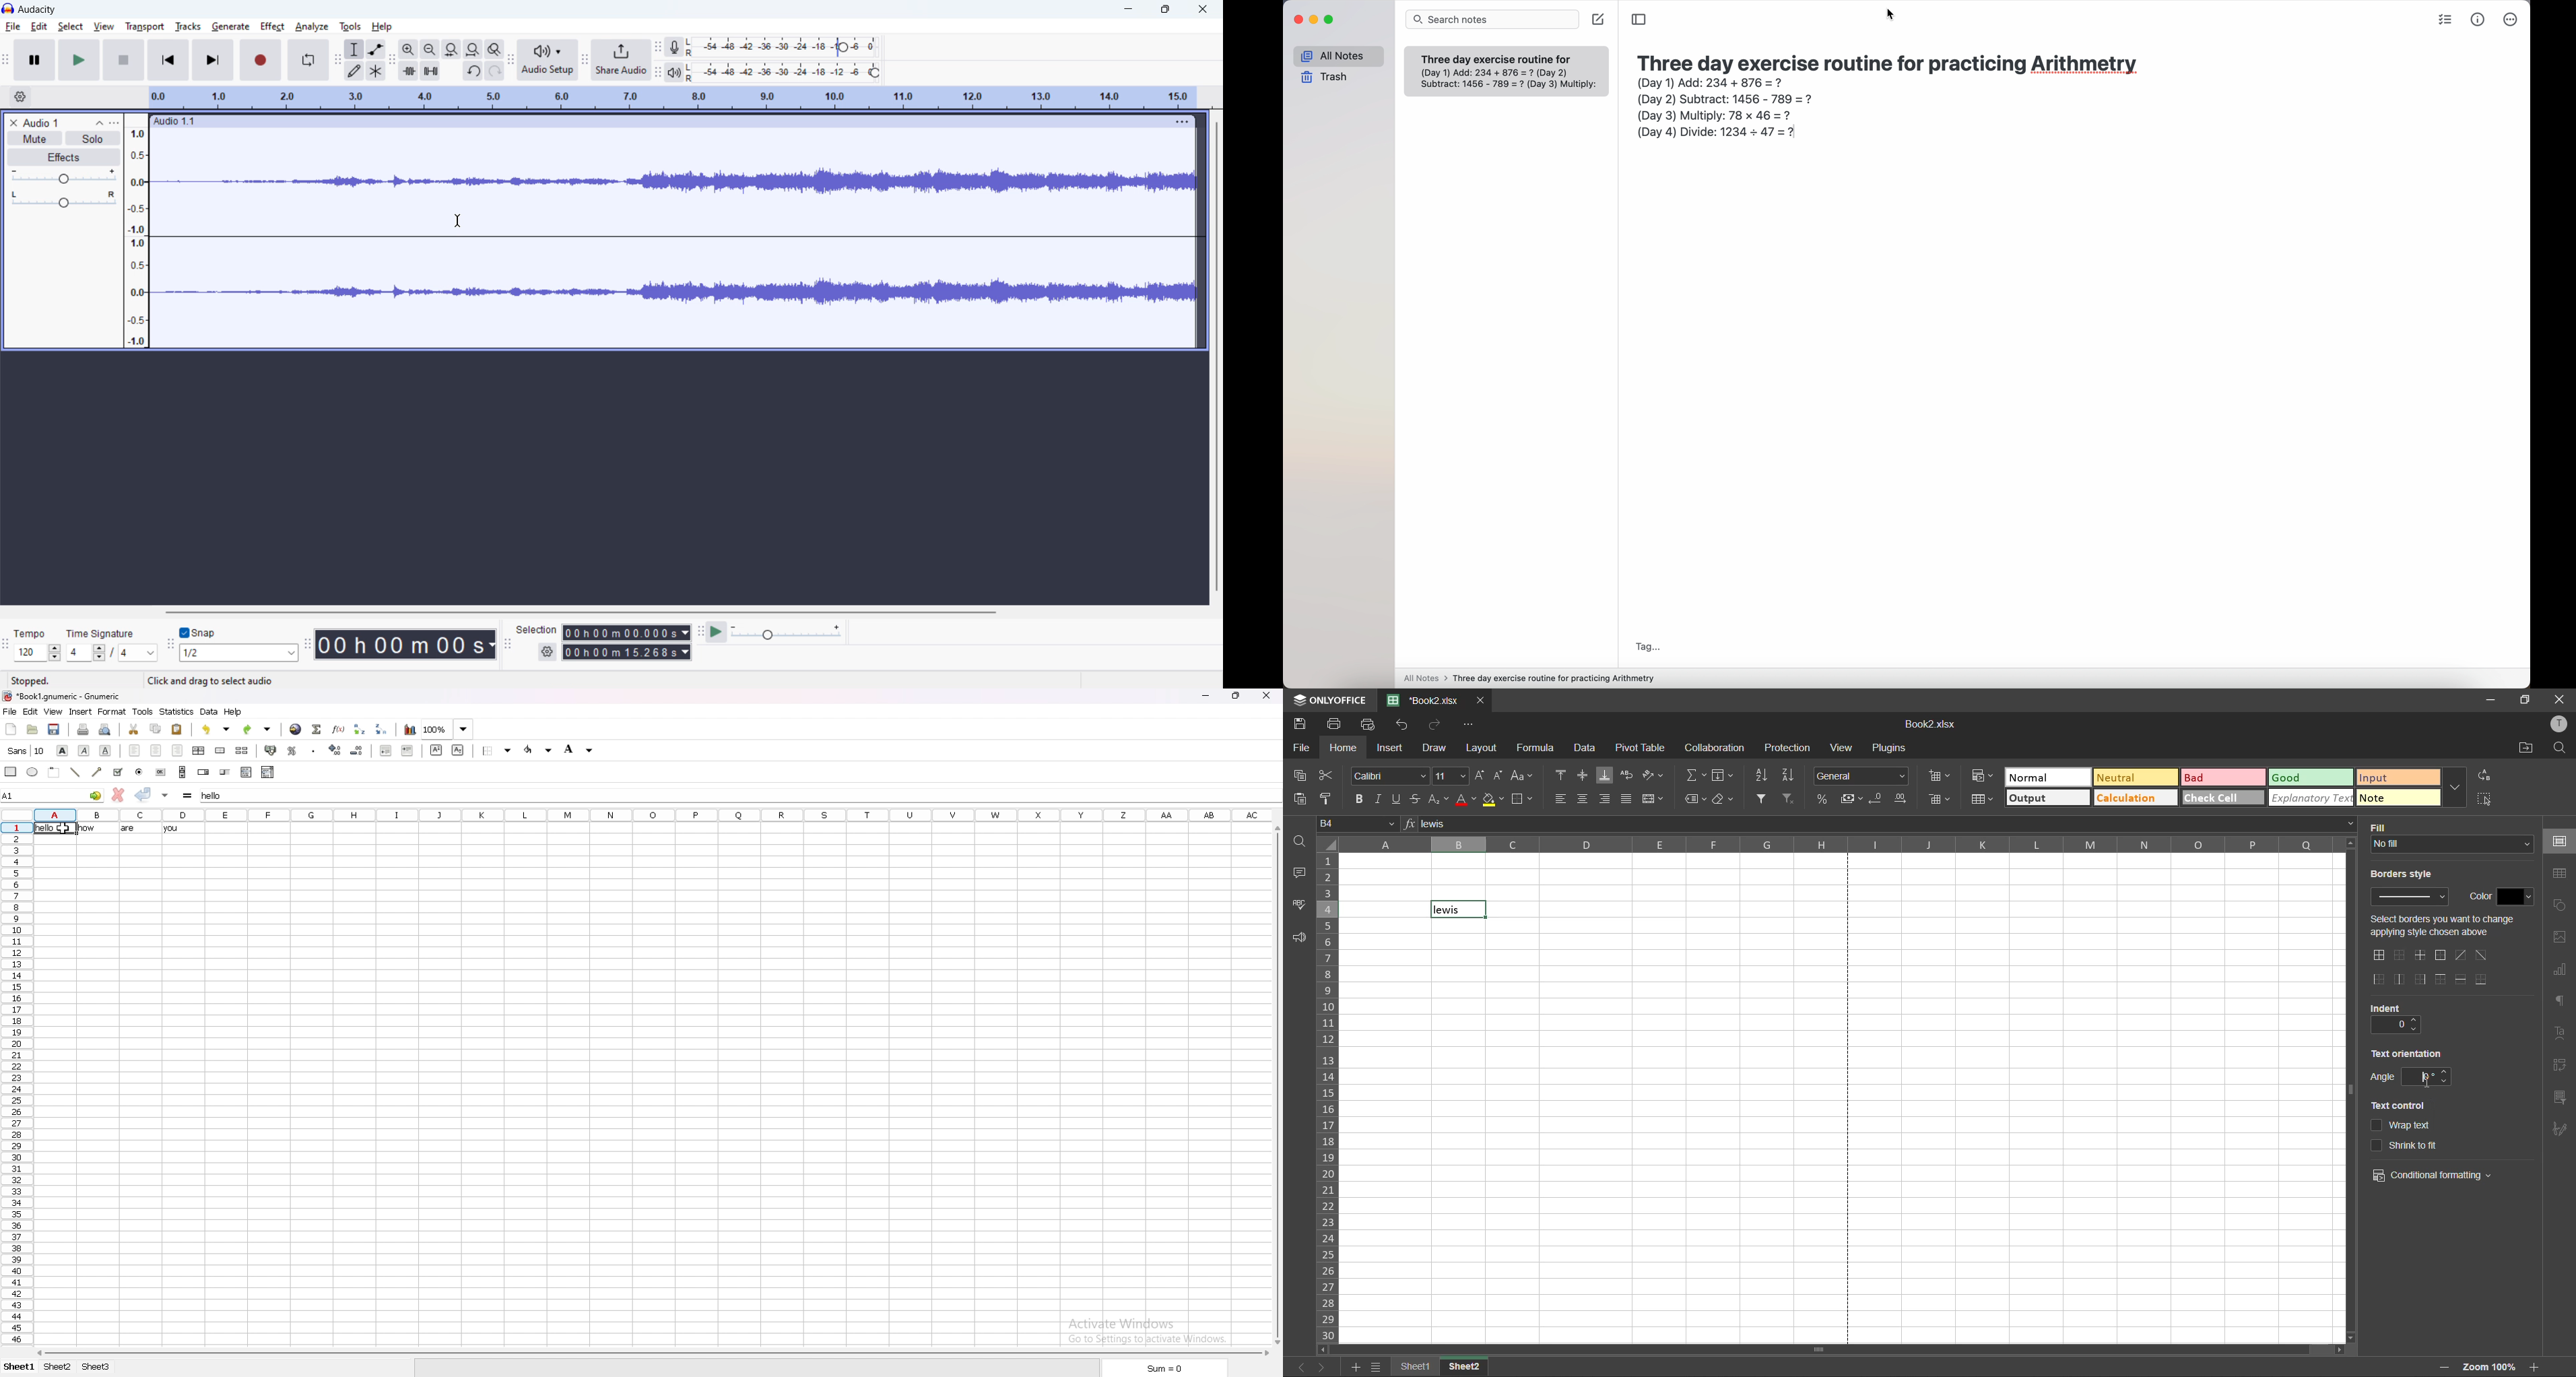 The image size is (2576, 1400). I want to click on fill, so click(2381, 824).